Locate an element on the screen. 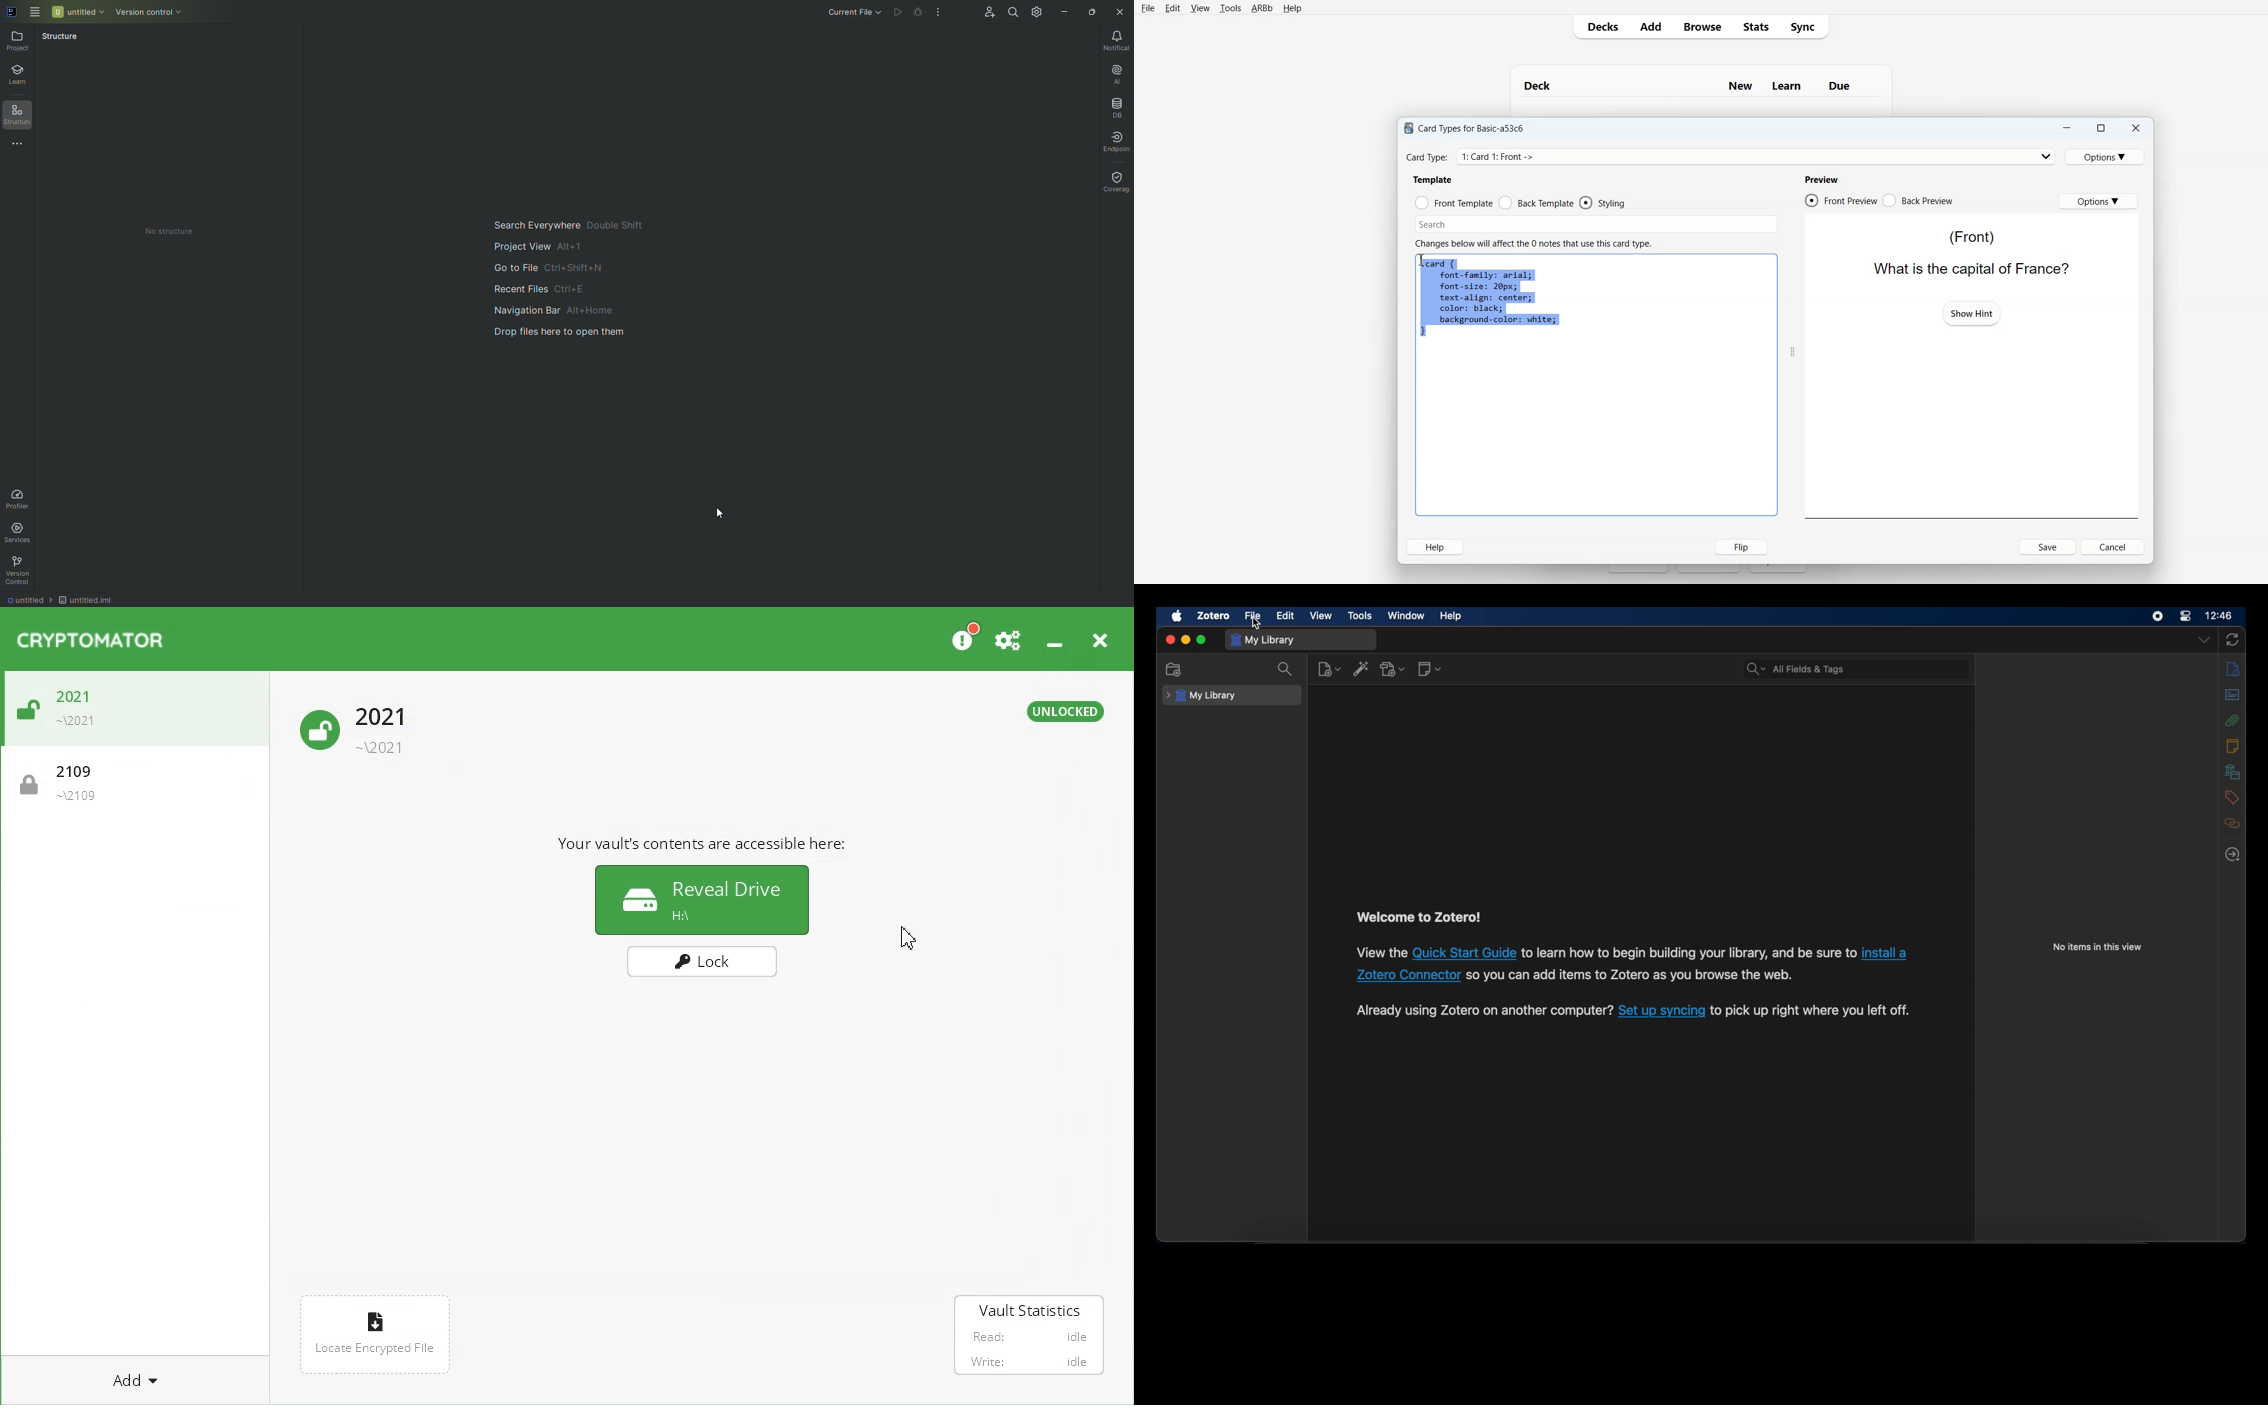 The height and width of the screenshot is (1428, 2268). (Front)
What is the capital of France? is located at coordinates (1967, 252).